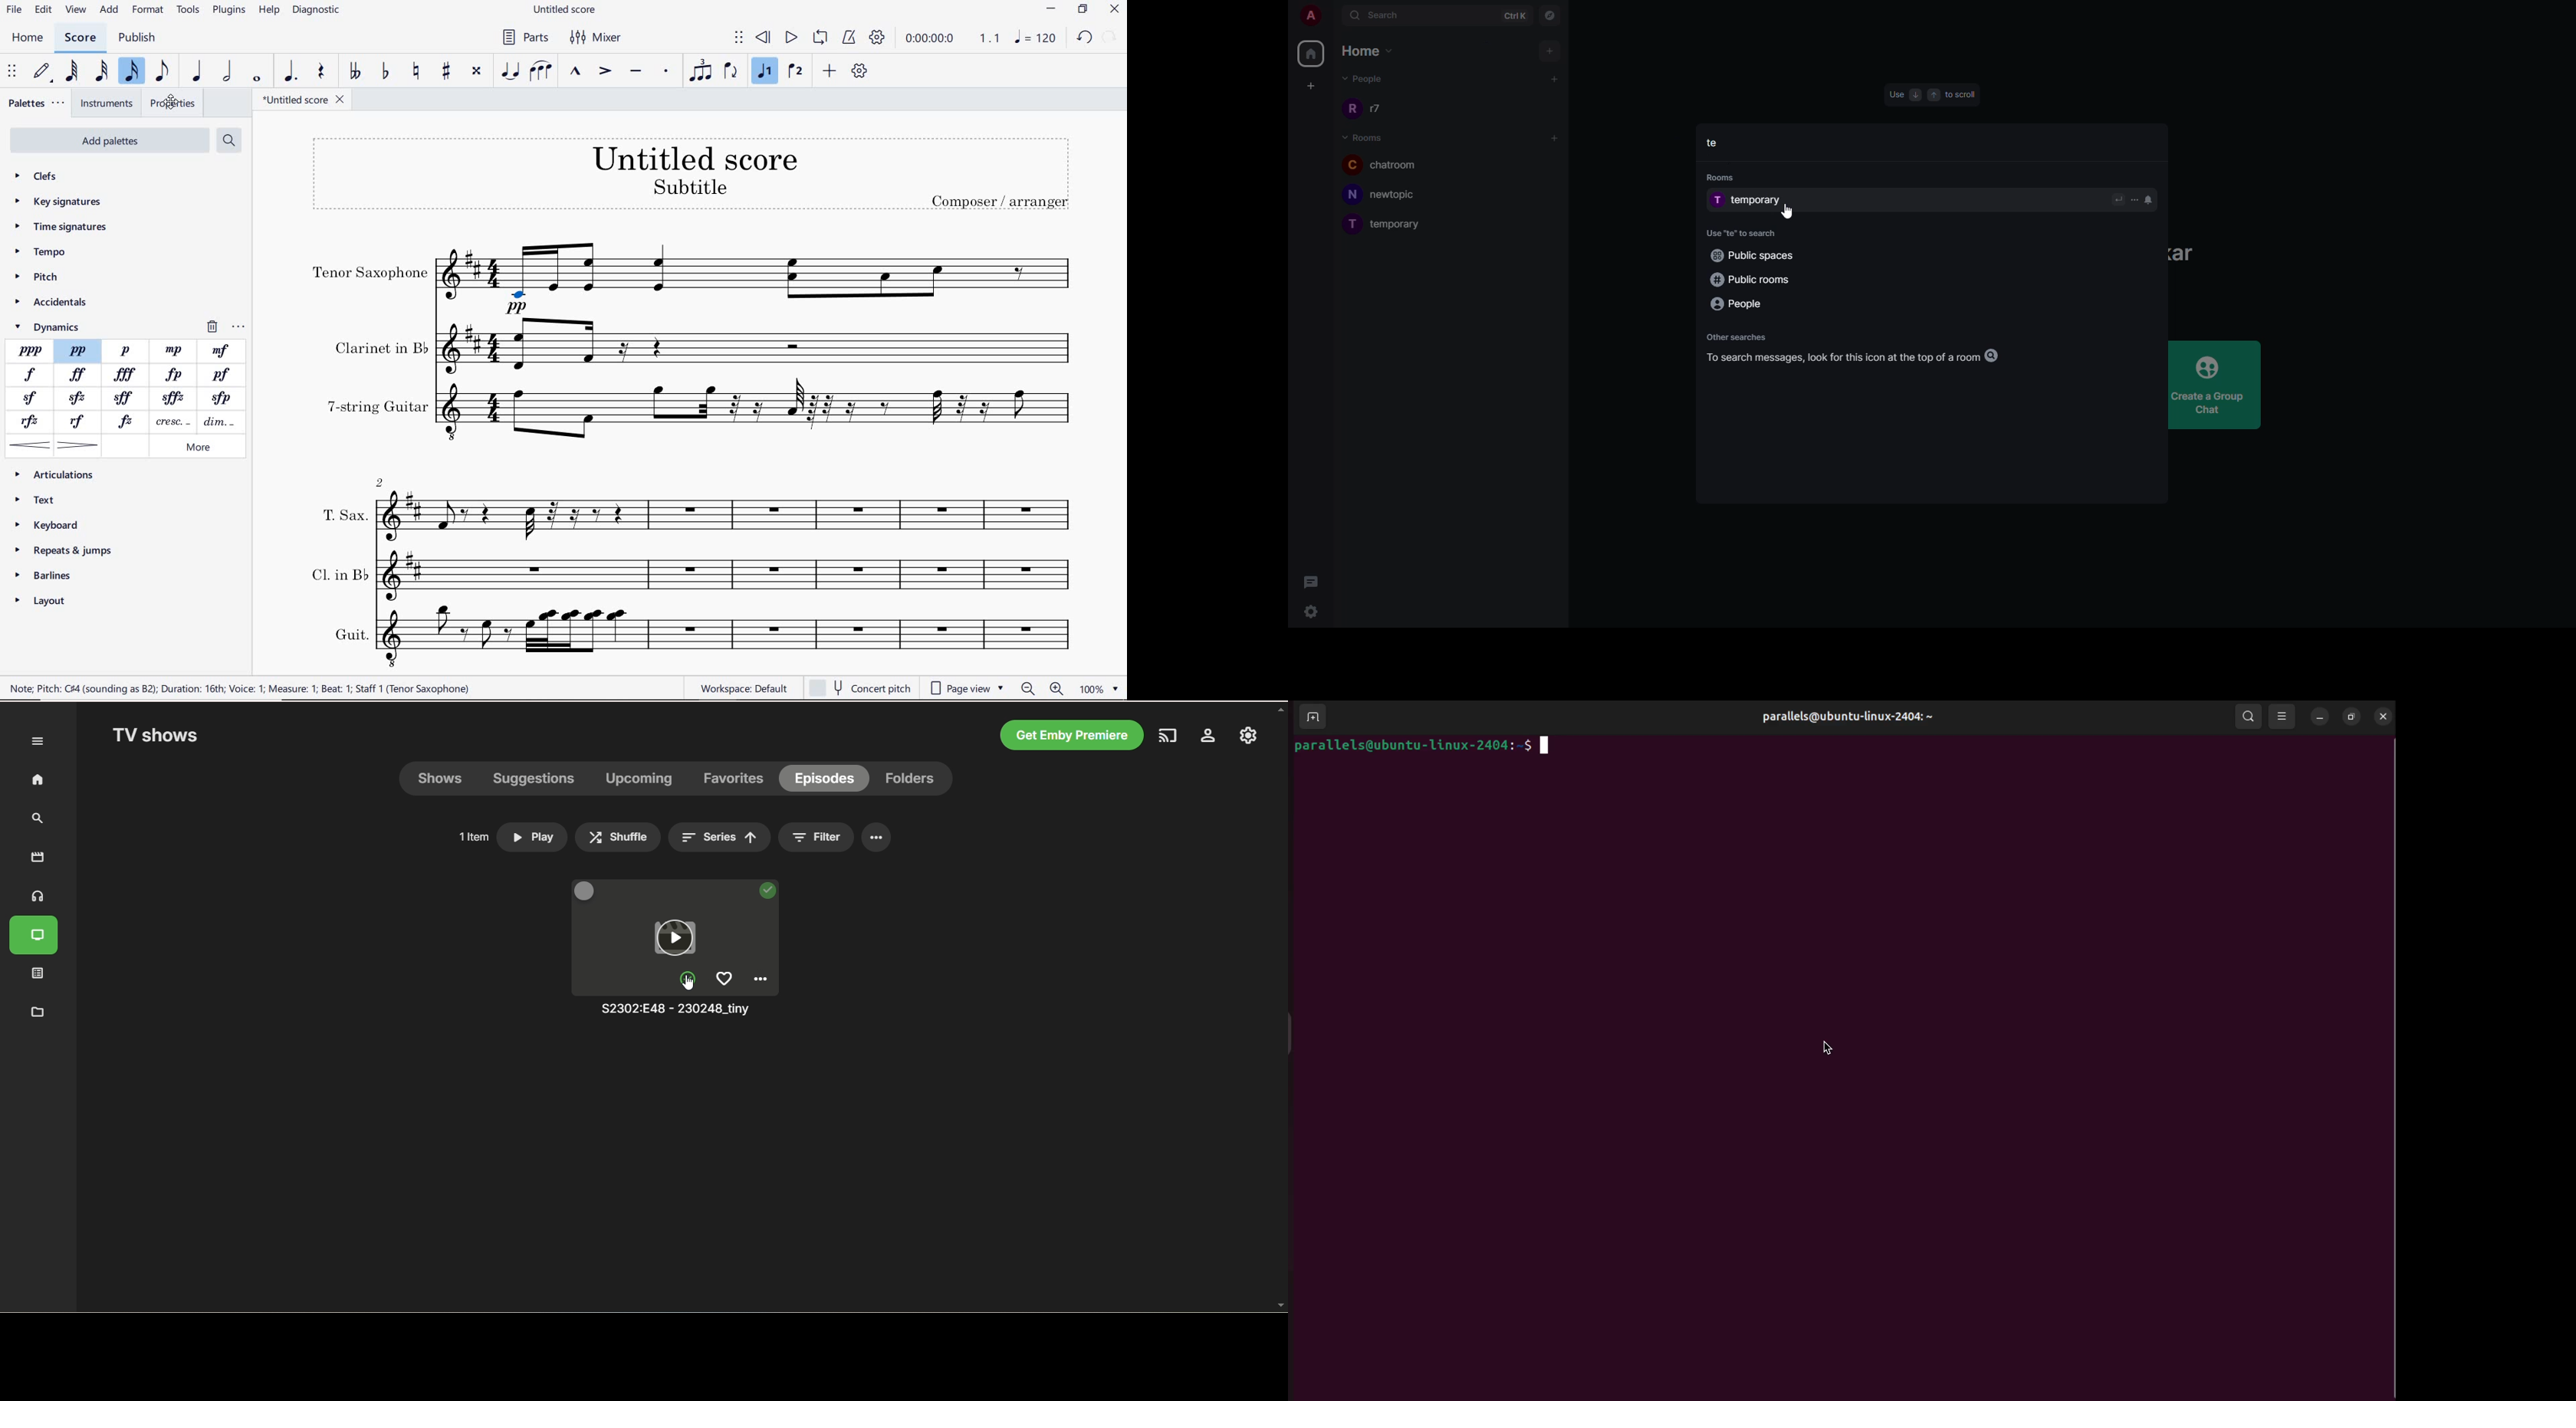 The height and width of the screenshot is (1428, 2576). Describe the element at coordinates (220, 422) in the screenshot. I see `DECRESENDO LINE` at that location.